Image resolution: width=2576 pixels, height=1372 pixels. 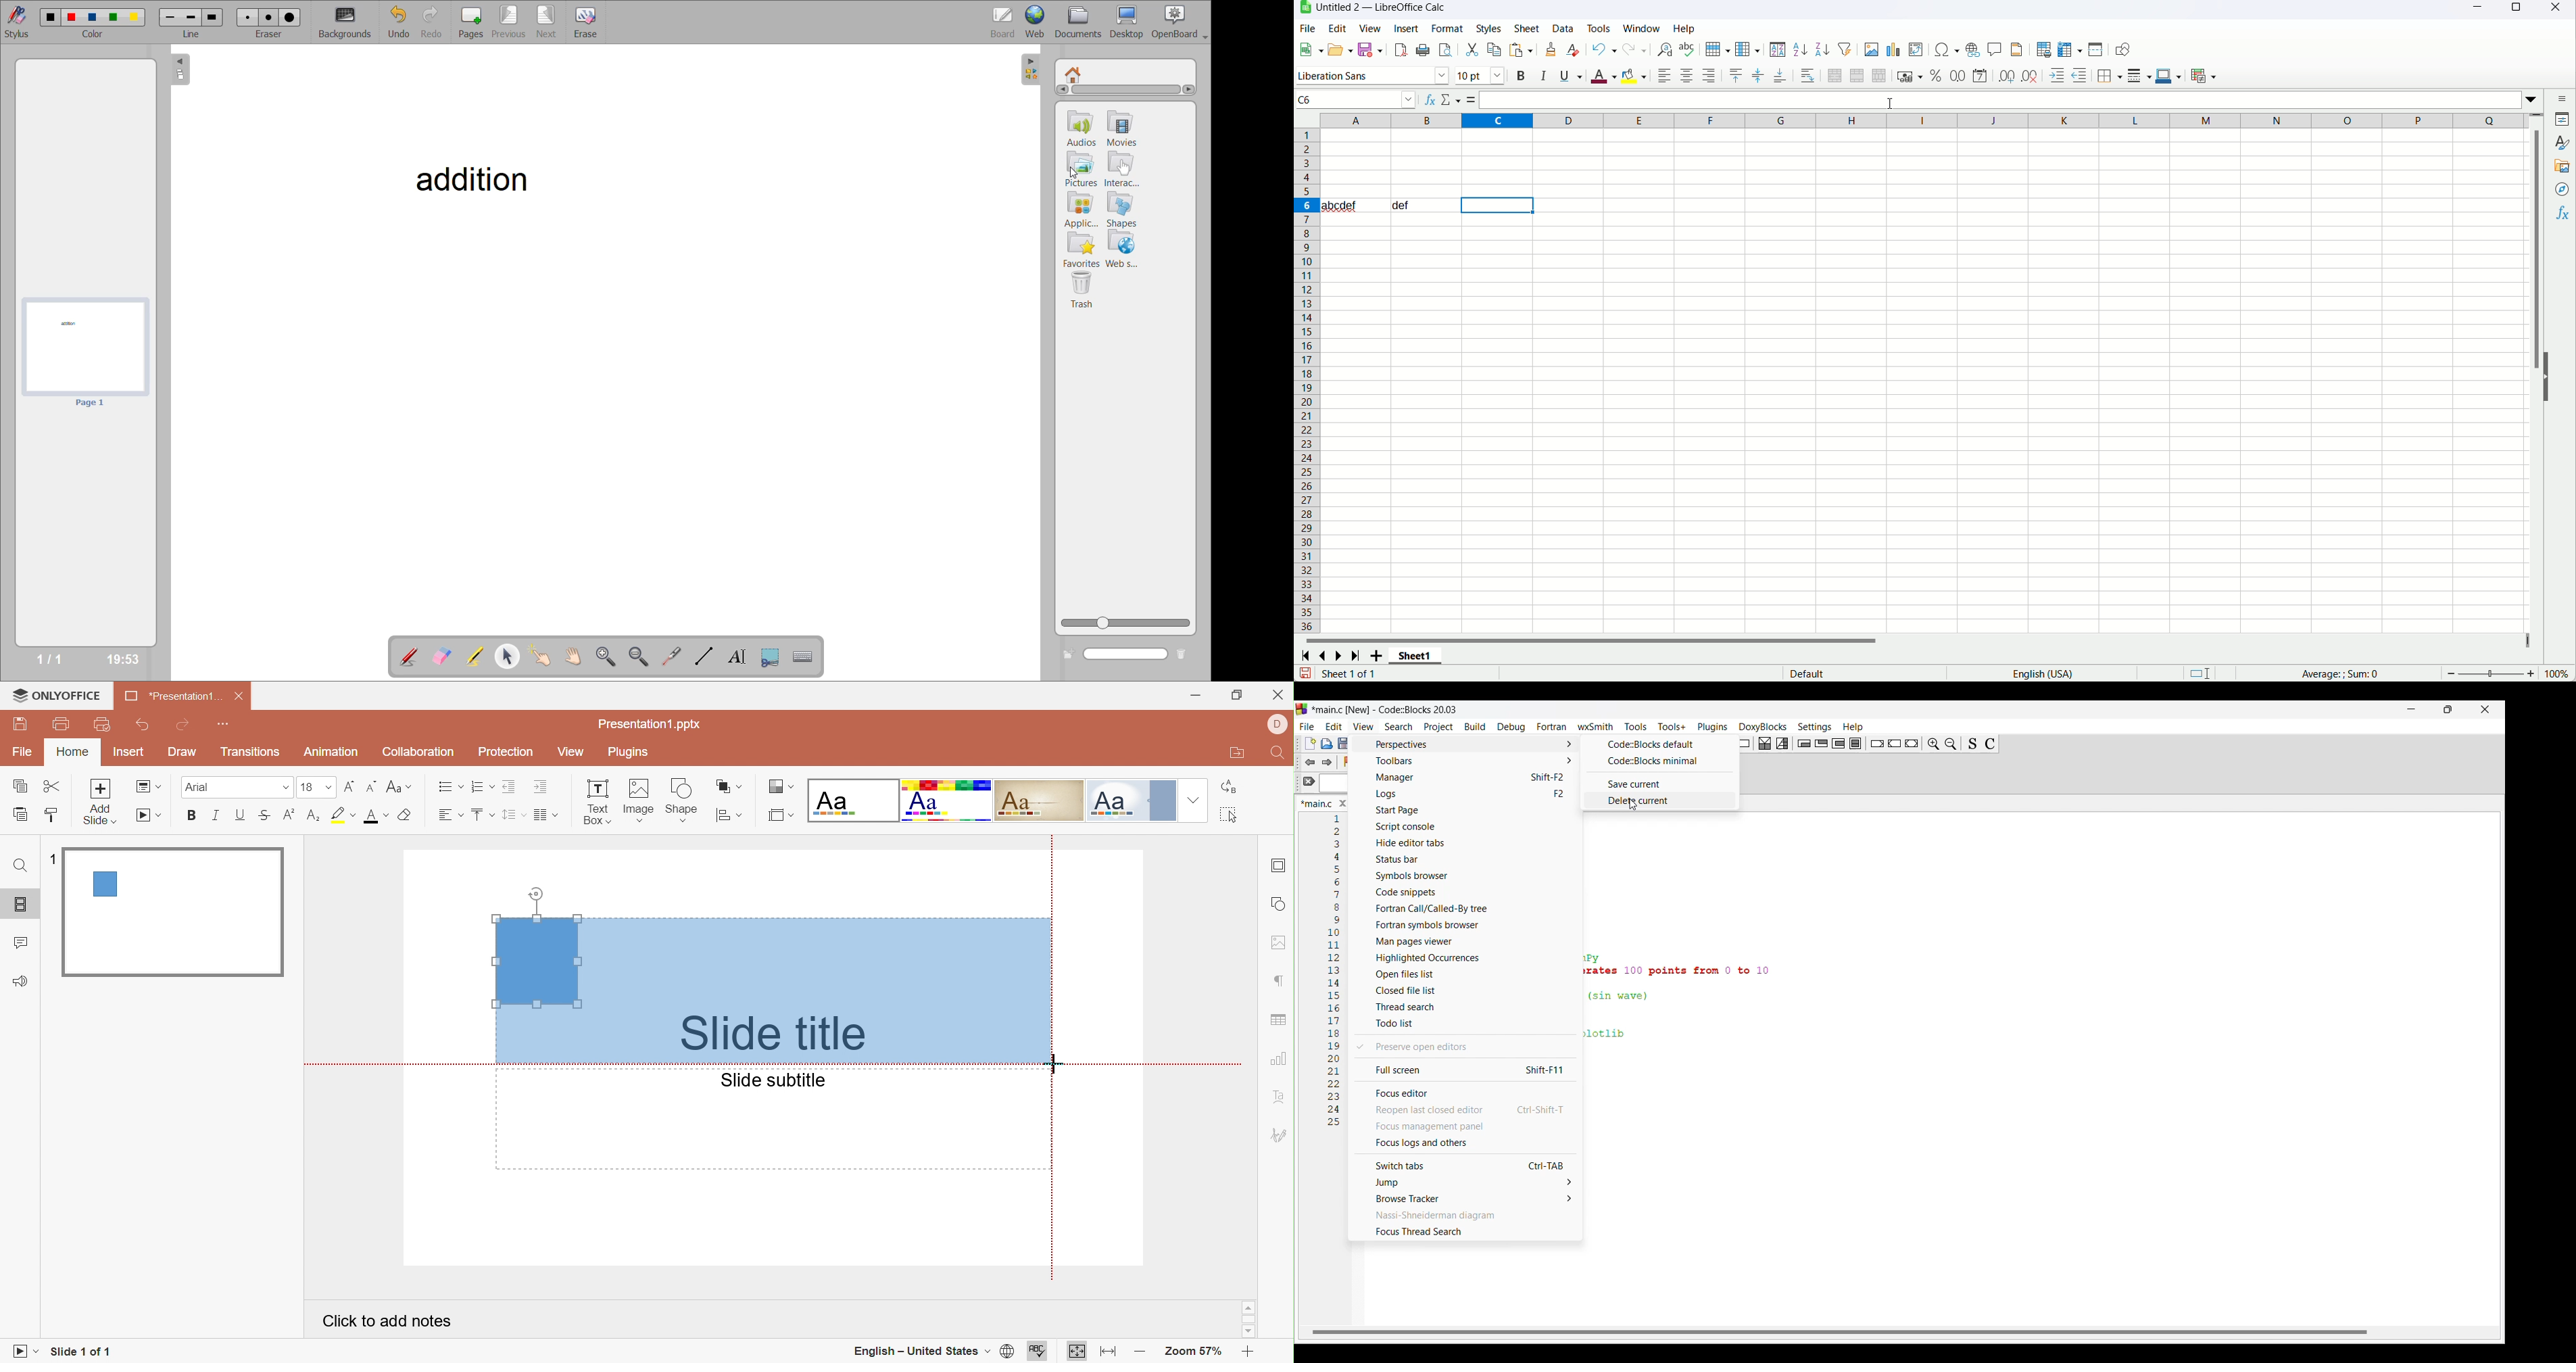 What do you see at coordinates (1310, 49) in the screenshot?
I see `open` at bounding box center [1310, 49].